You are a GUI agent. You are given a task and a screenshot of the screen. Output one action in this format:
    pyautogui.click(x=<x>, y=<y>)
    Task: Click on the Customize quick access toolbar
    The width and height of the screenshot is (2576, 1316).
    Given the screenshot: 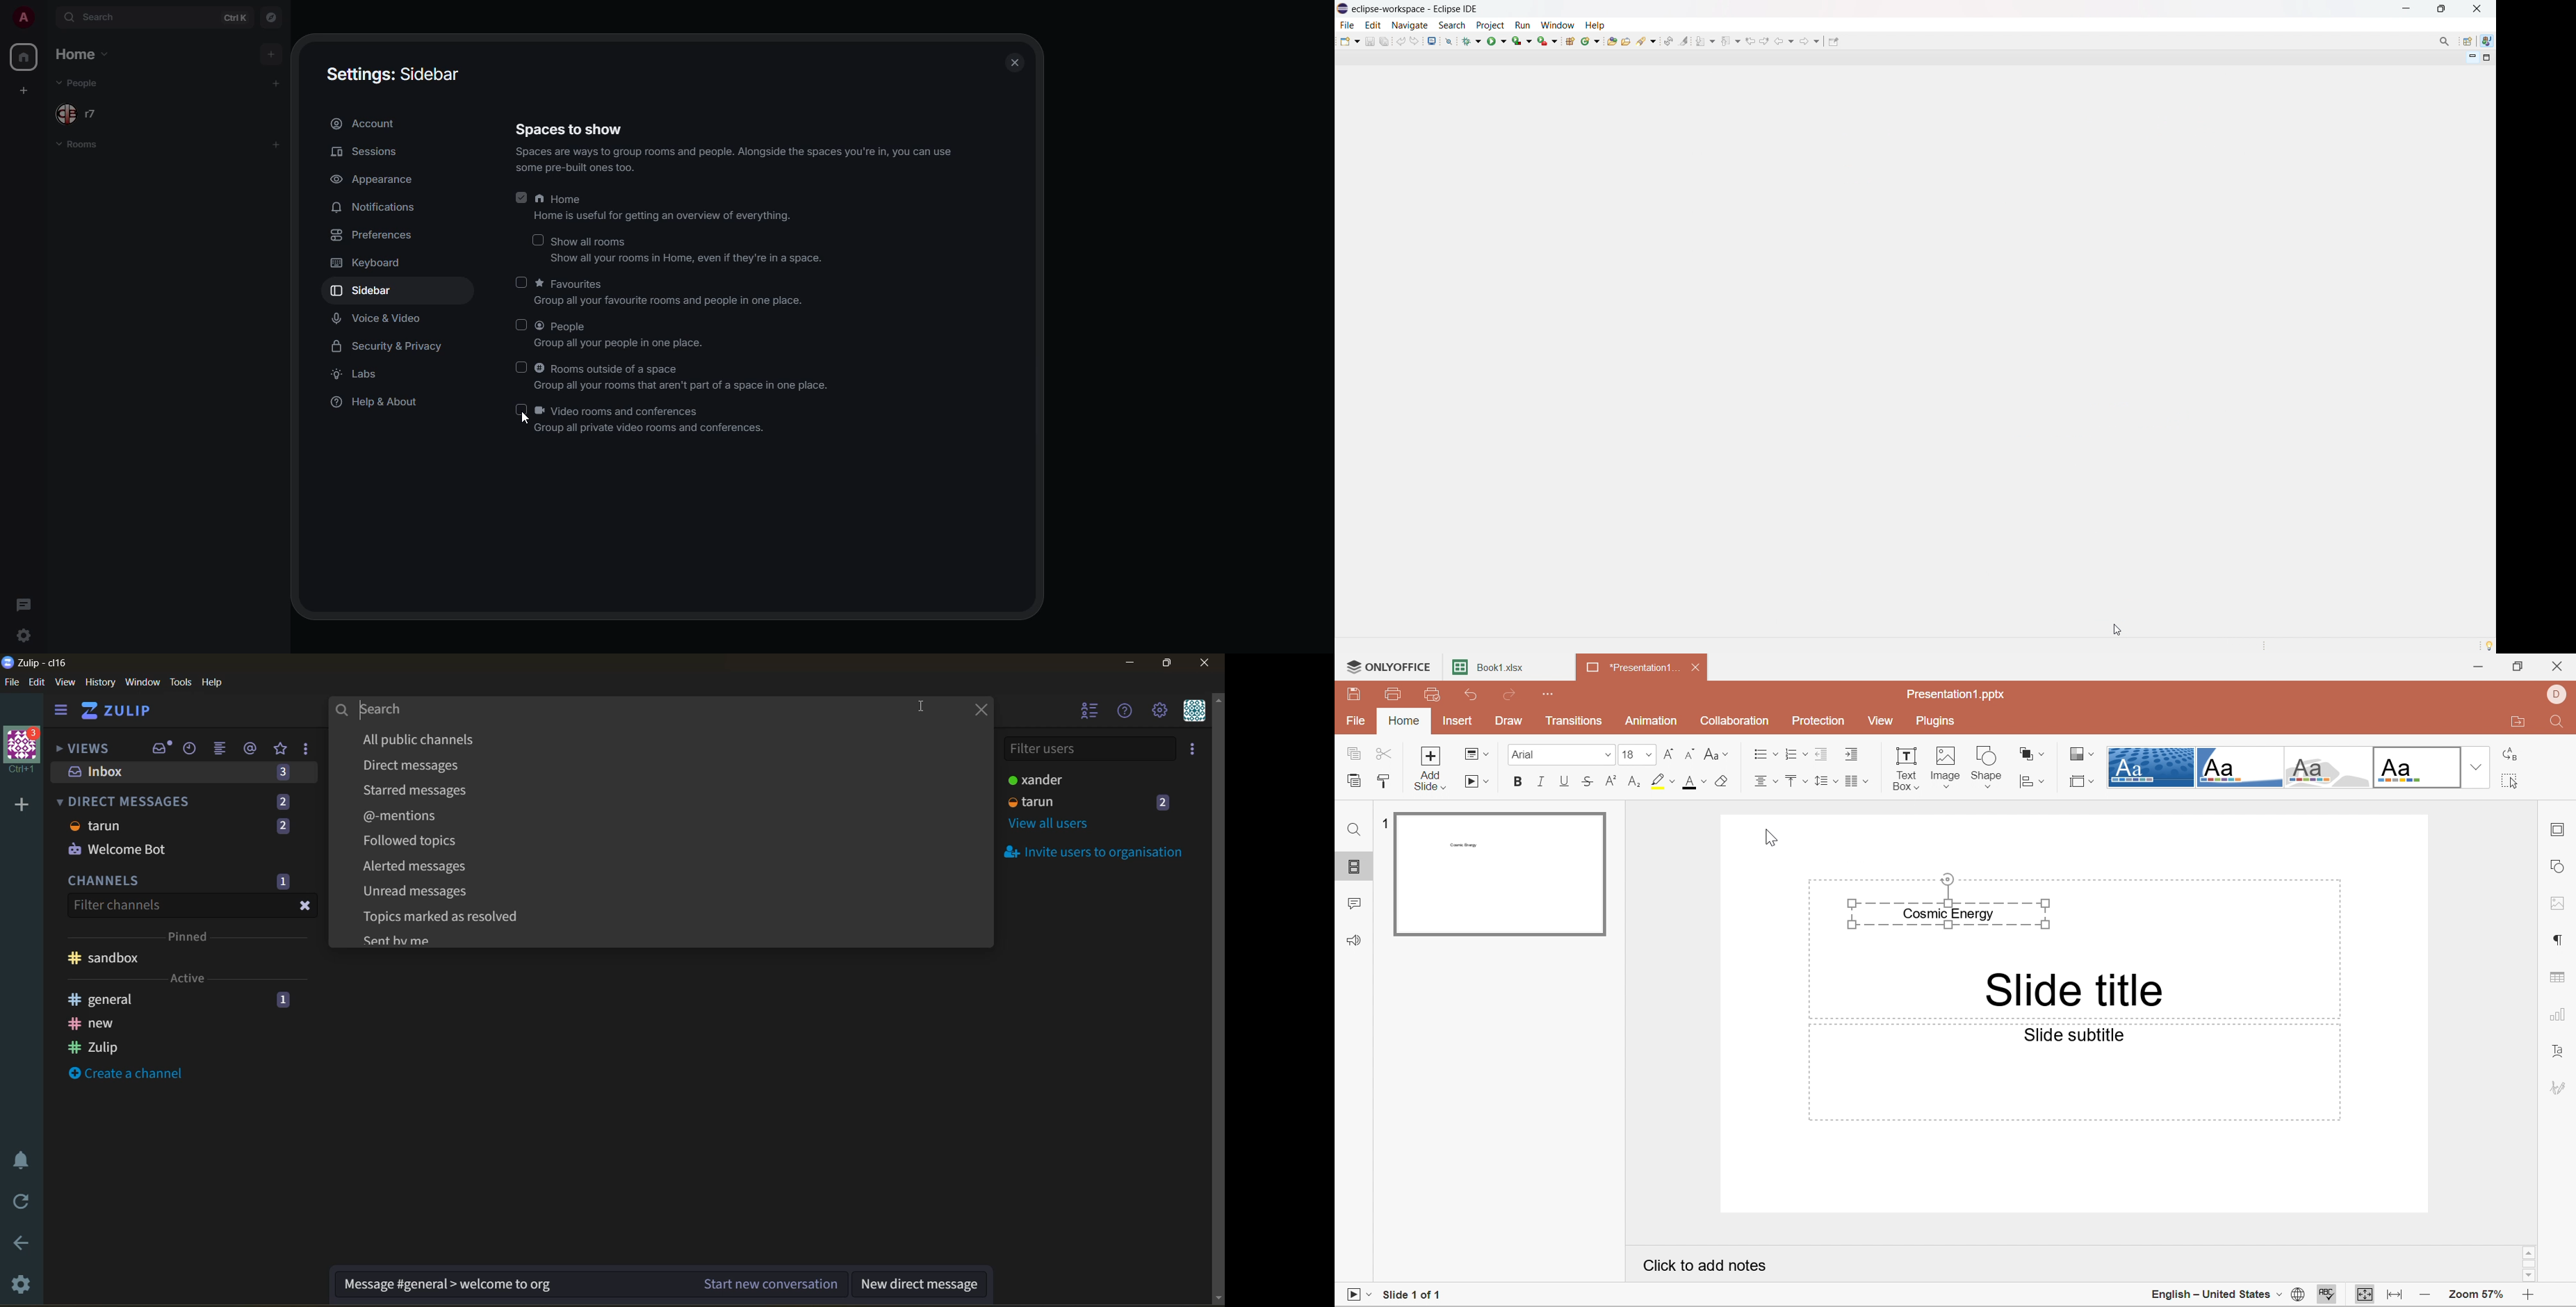 What is the action you would take?
    pyautogui.click(x=1550, y=694)
    